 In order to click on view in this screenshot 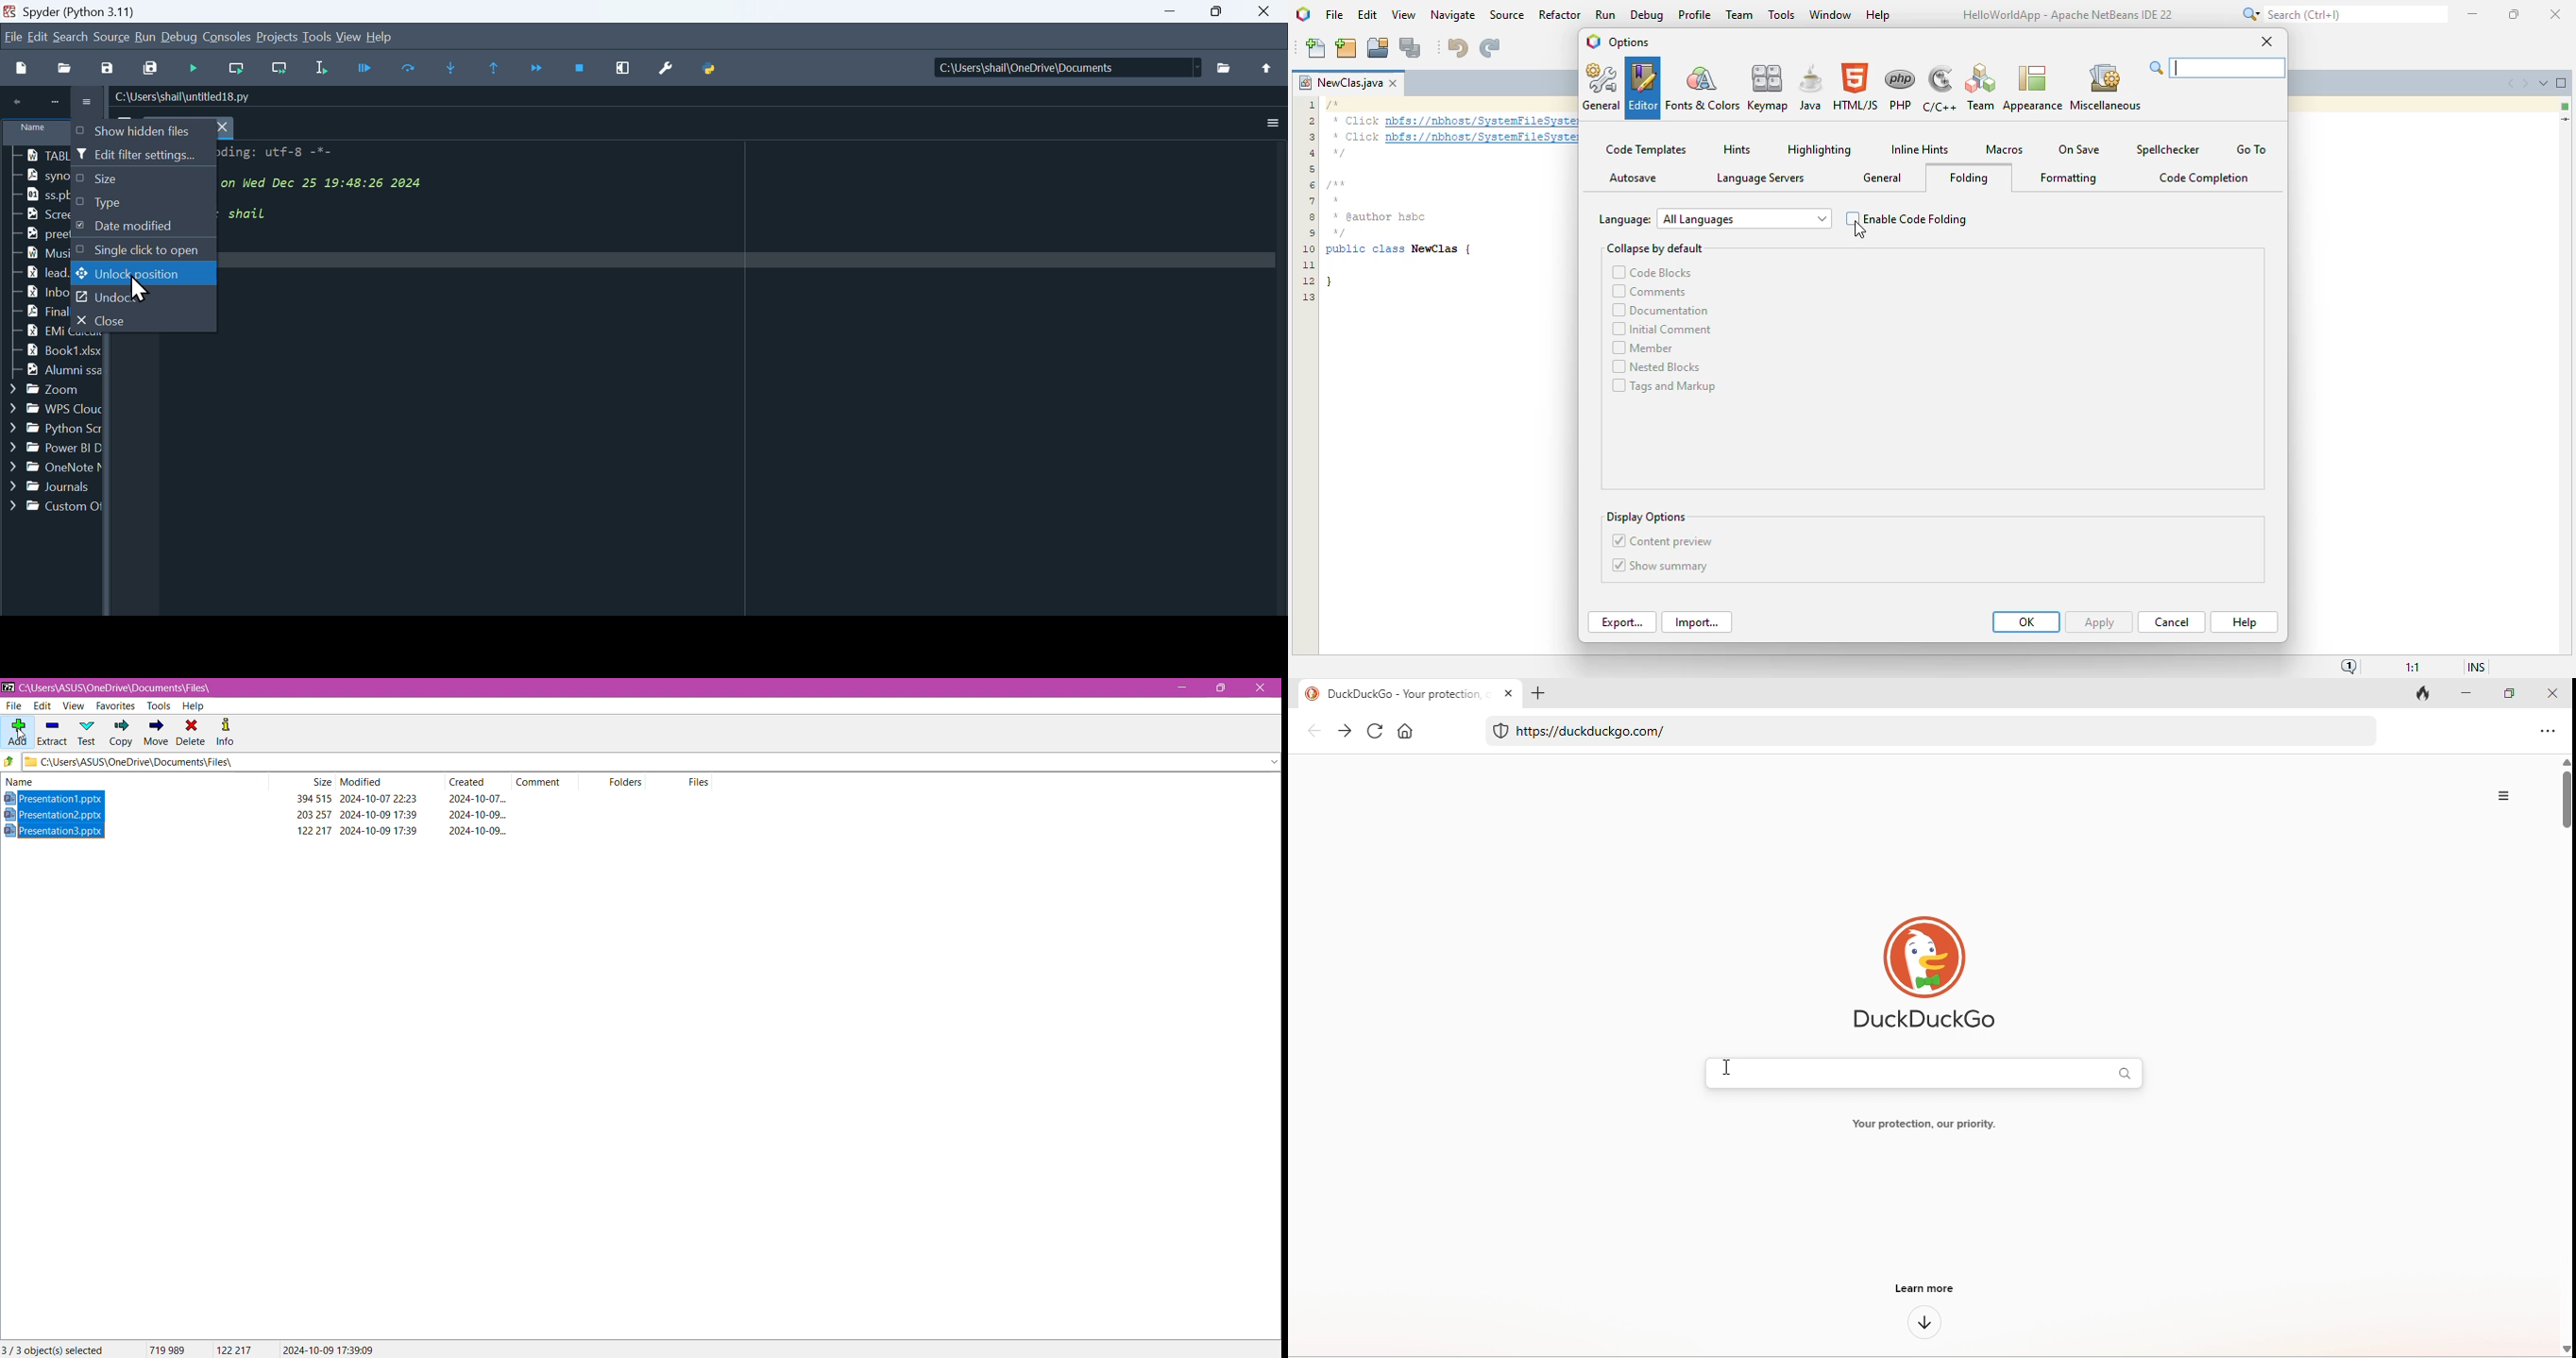, I will do `click(1404, 14)`.